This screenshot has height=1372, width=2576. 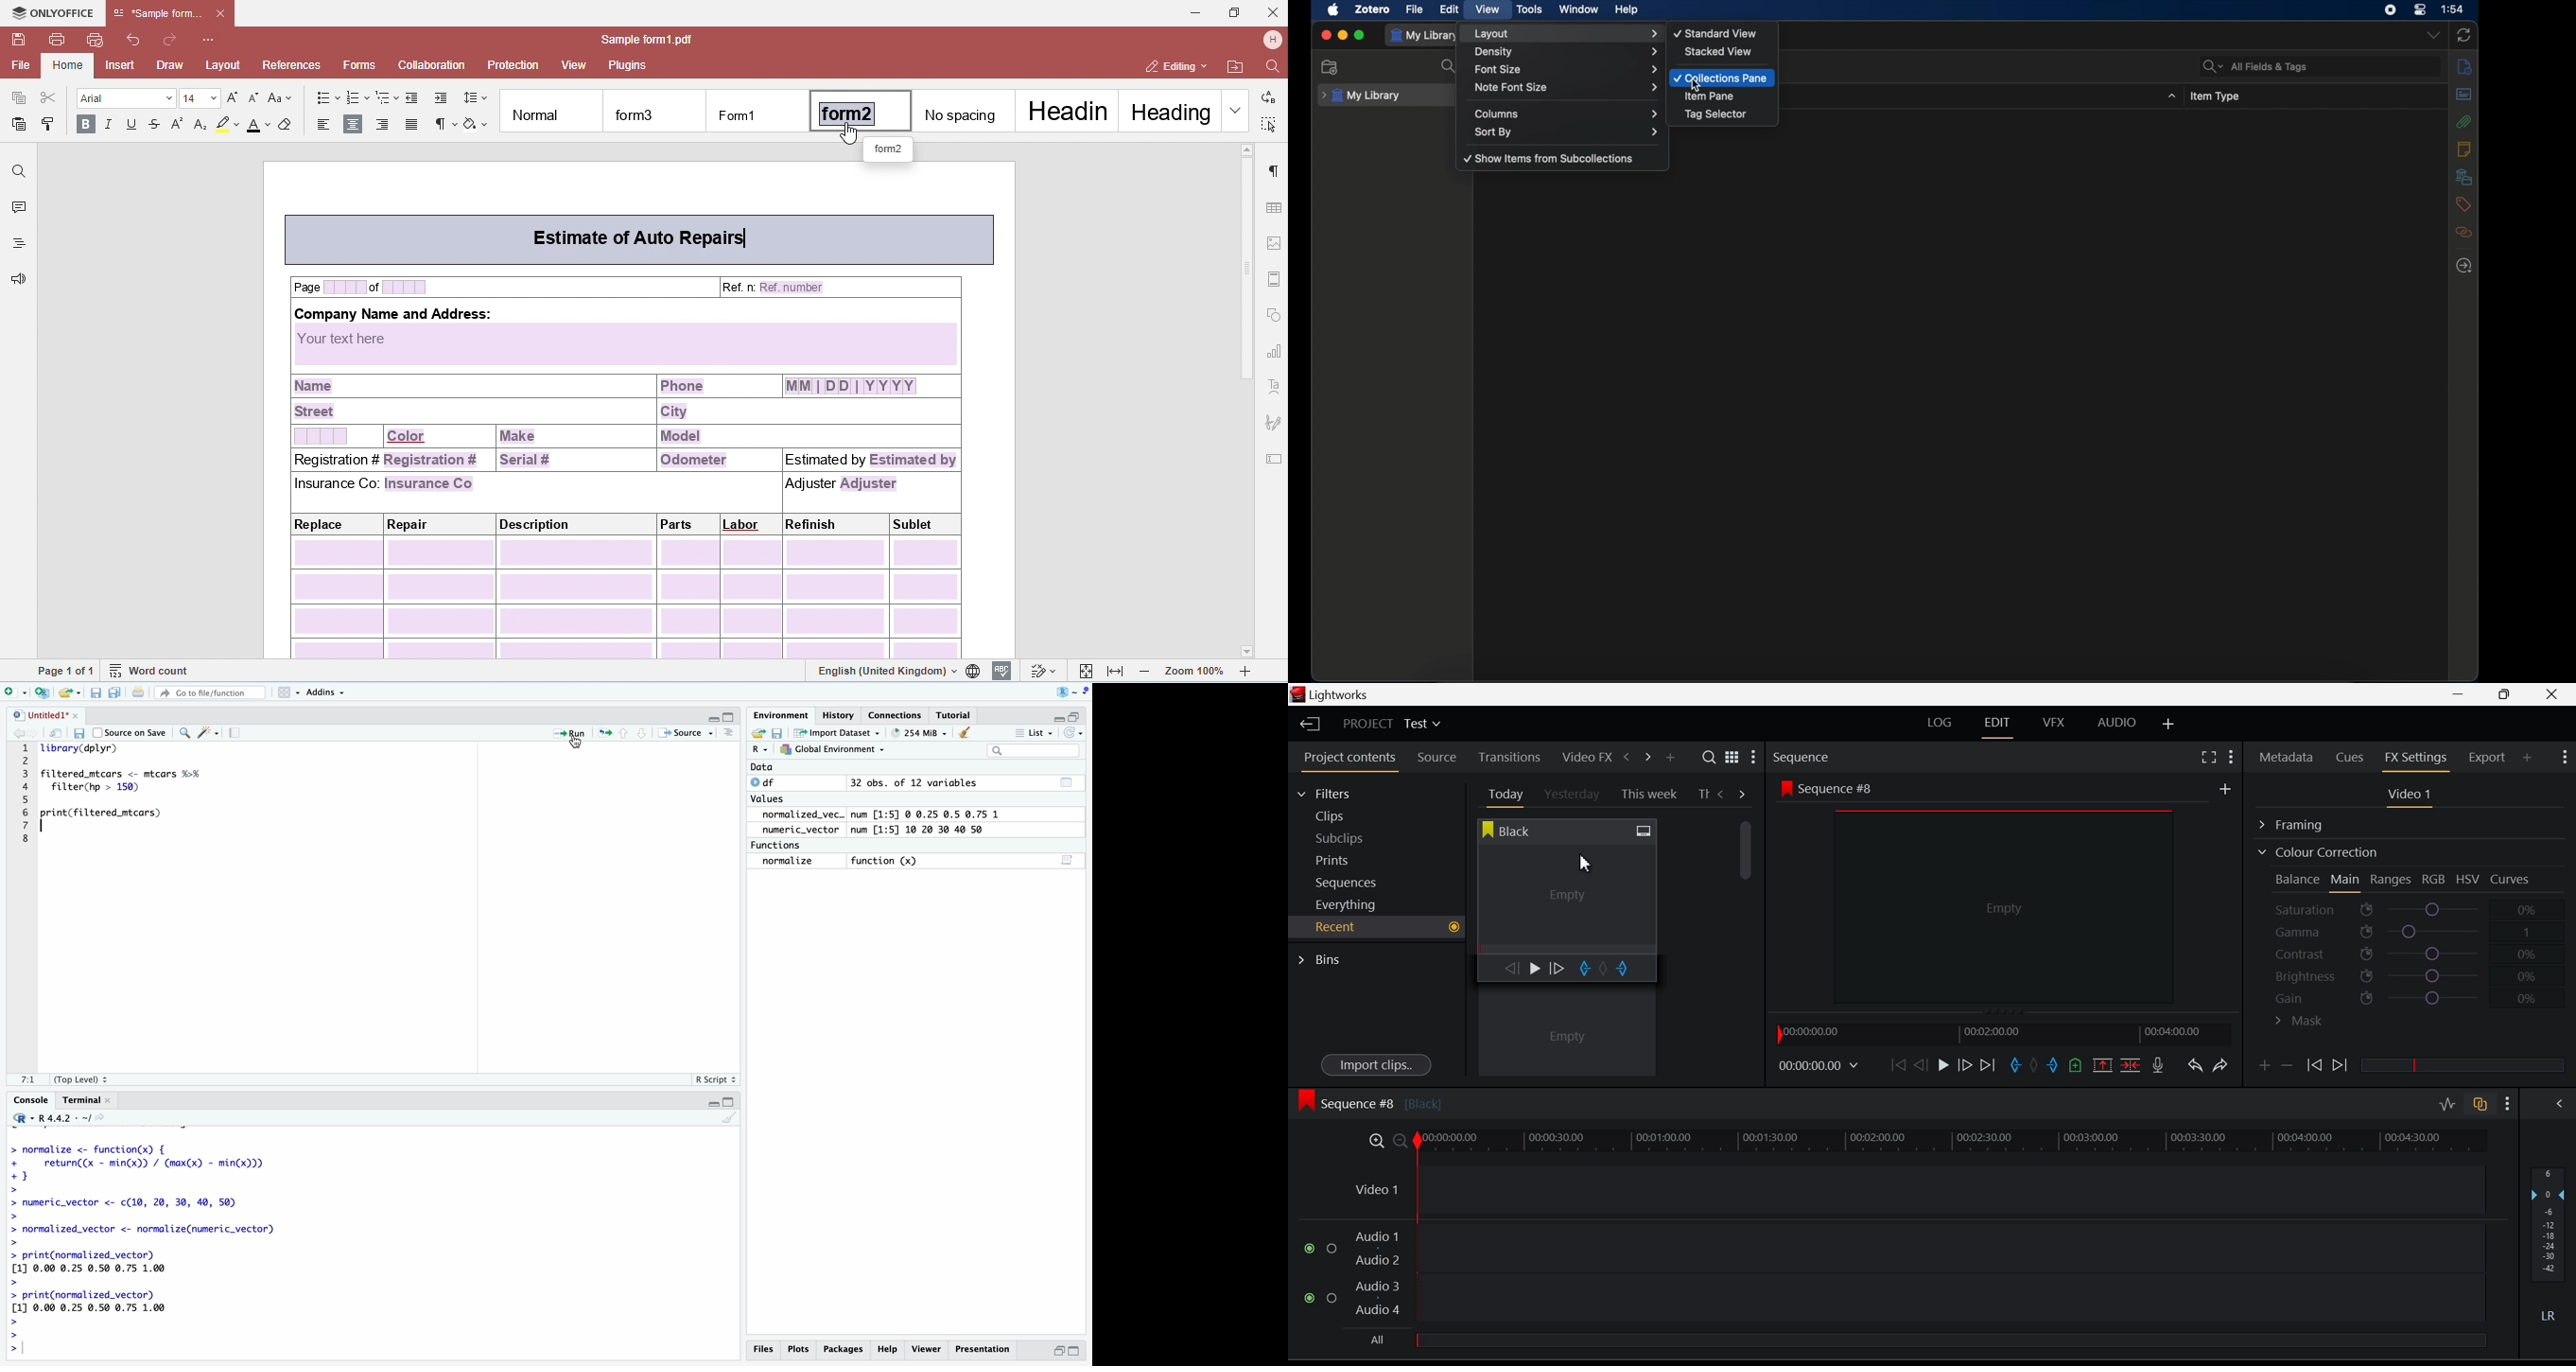 What do you see at coordinates (1897, 1065) in the screenshot?
I see `To Start` at bounding box center [1897, 1065].